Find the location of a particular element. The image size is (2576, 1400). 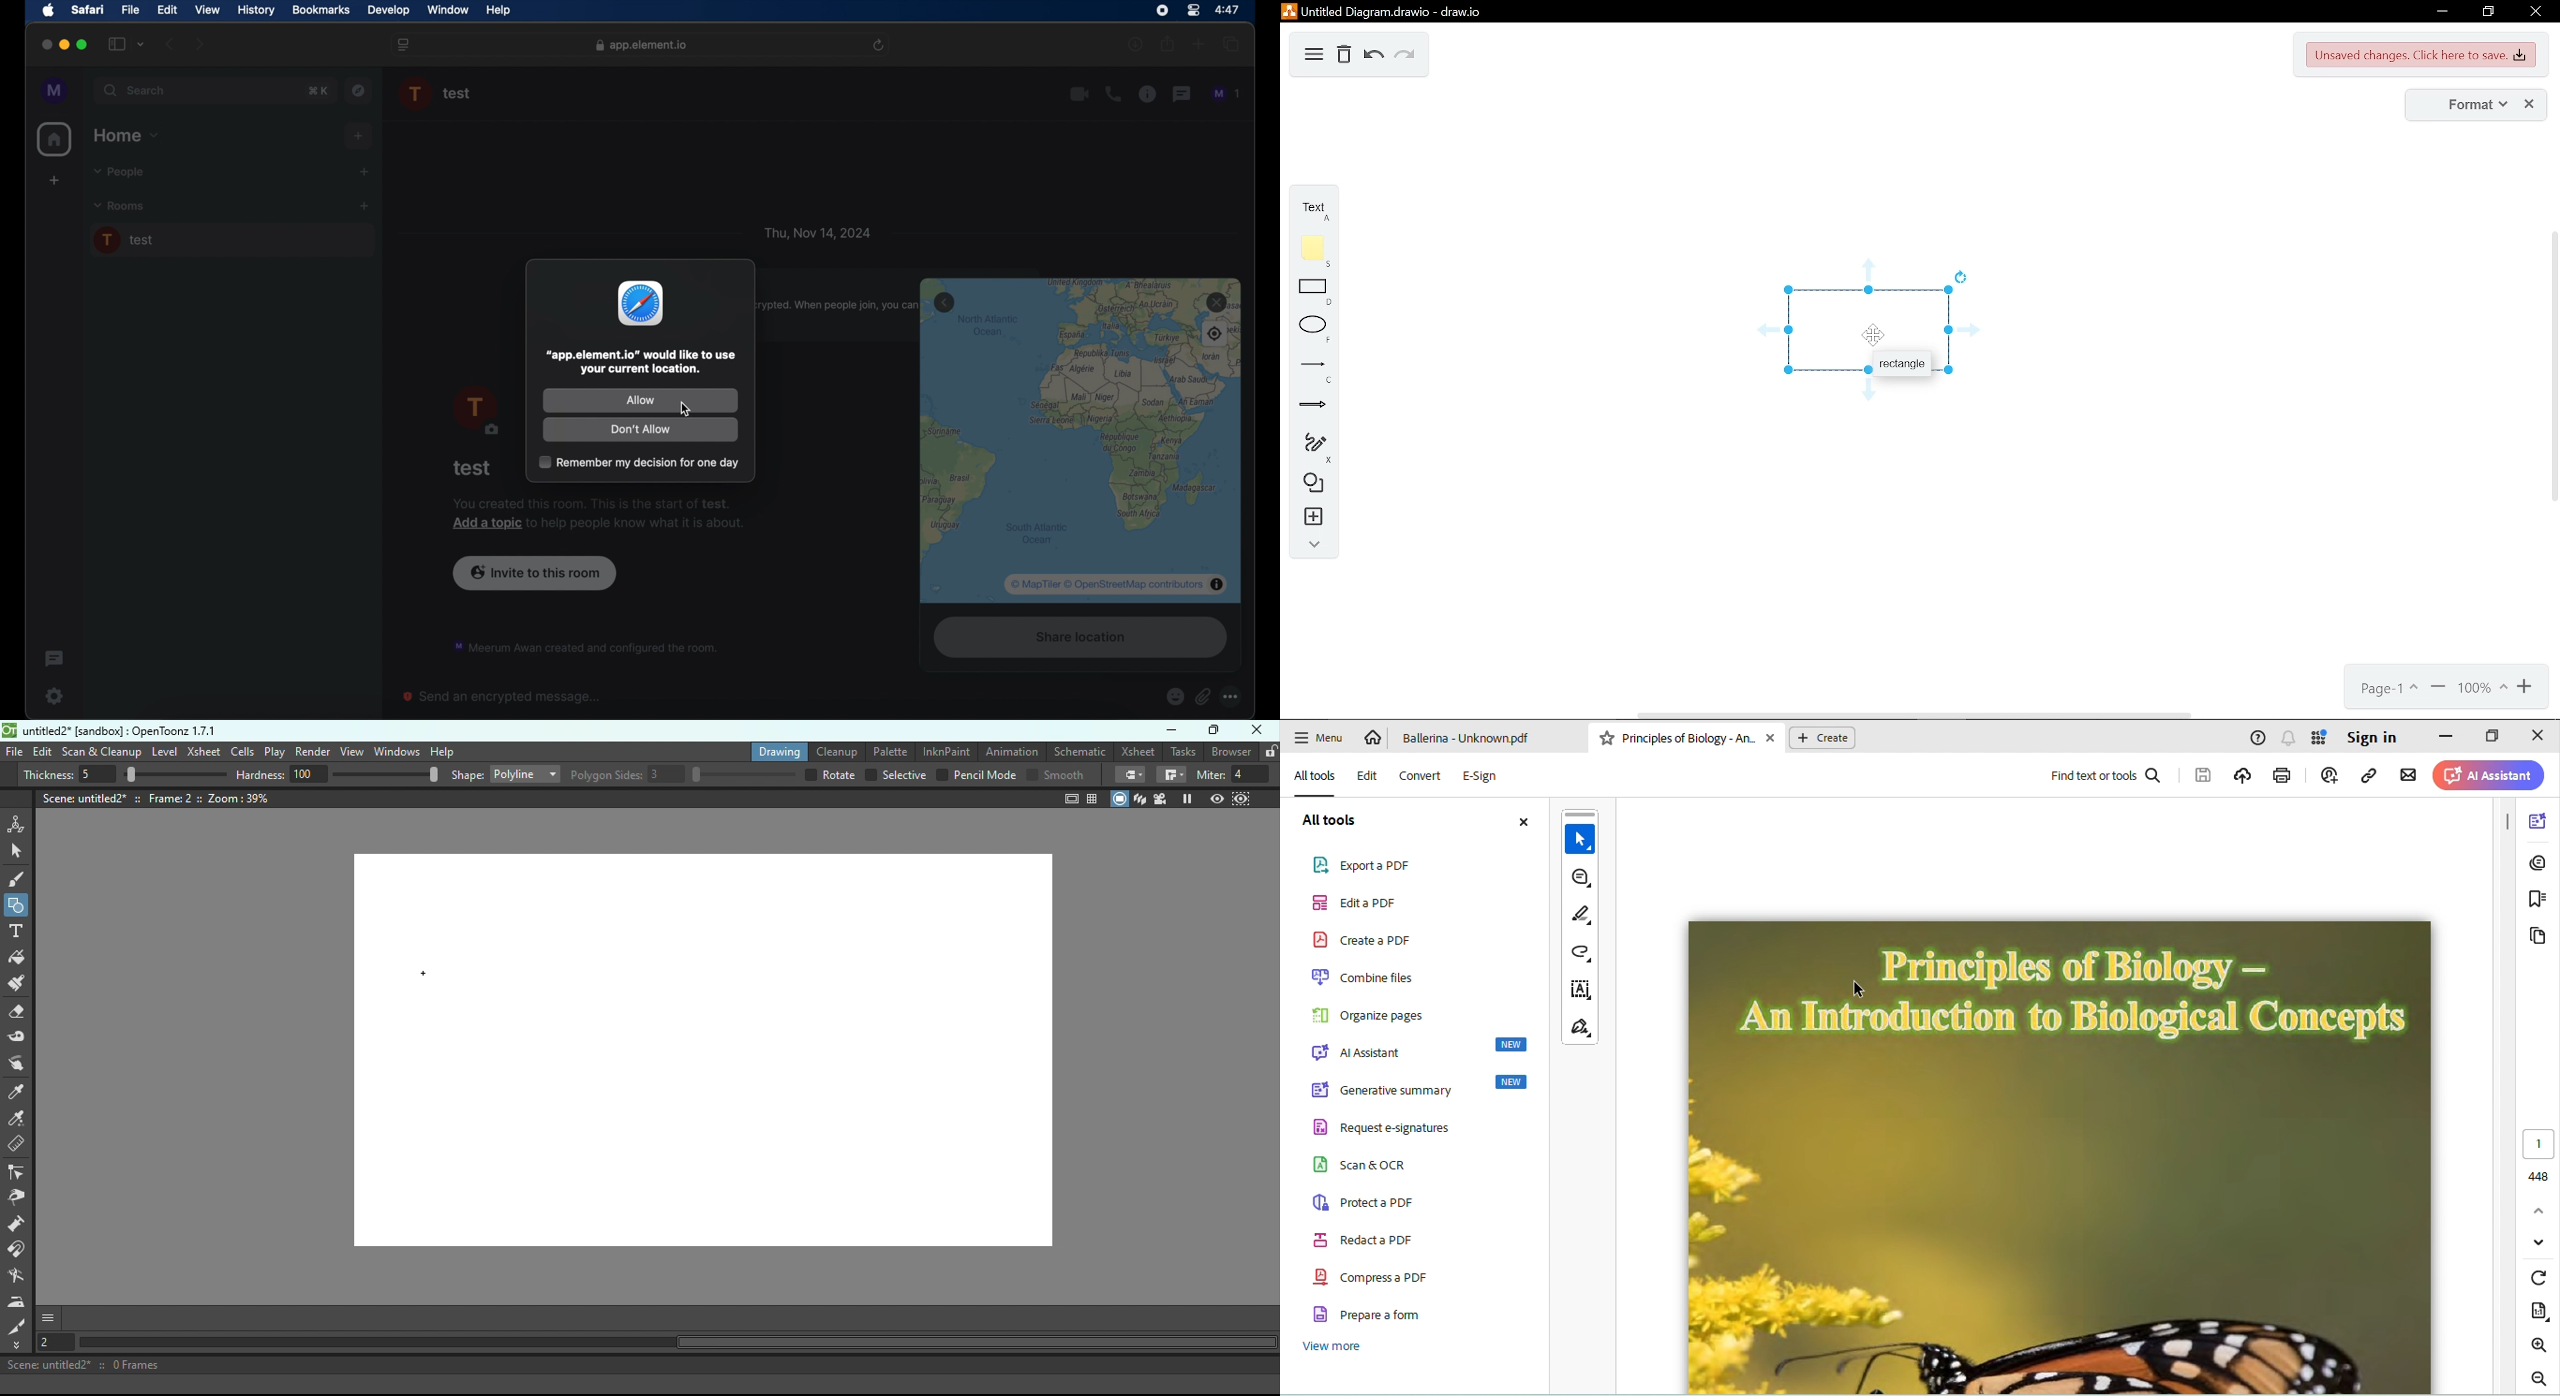

close is located at coordinates (2534, 12).